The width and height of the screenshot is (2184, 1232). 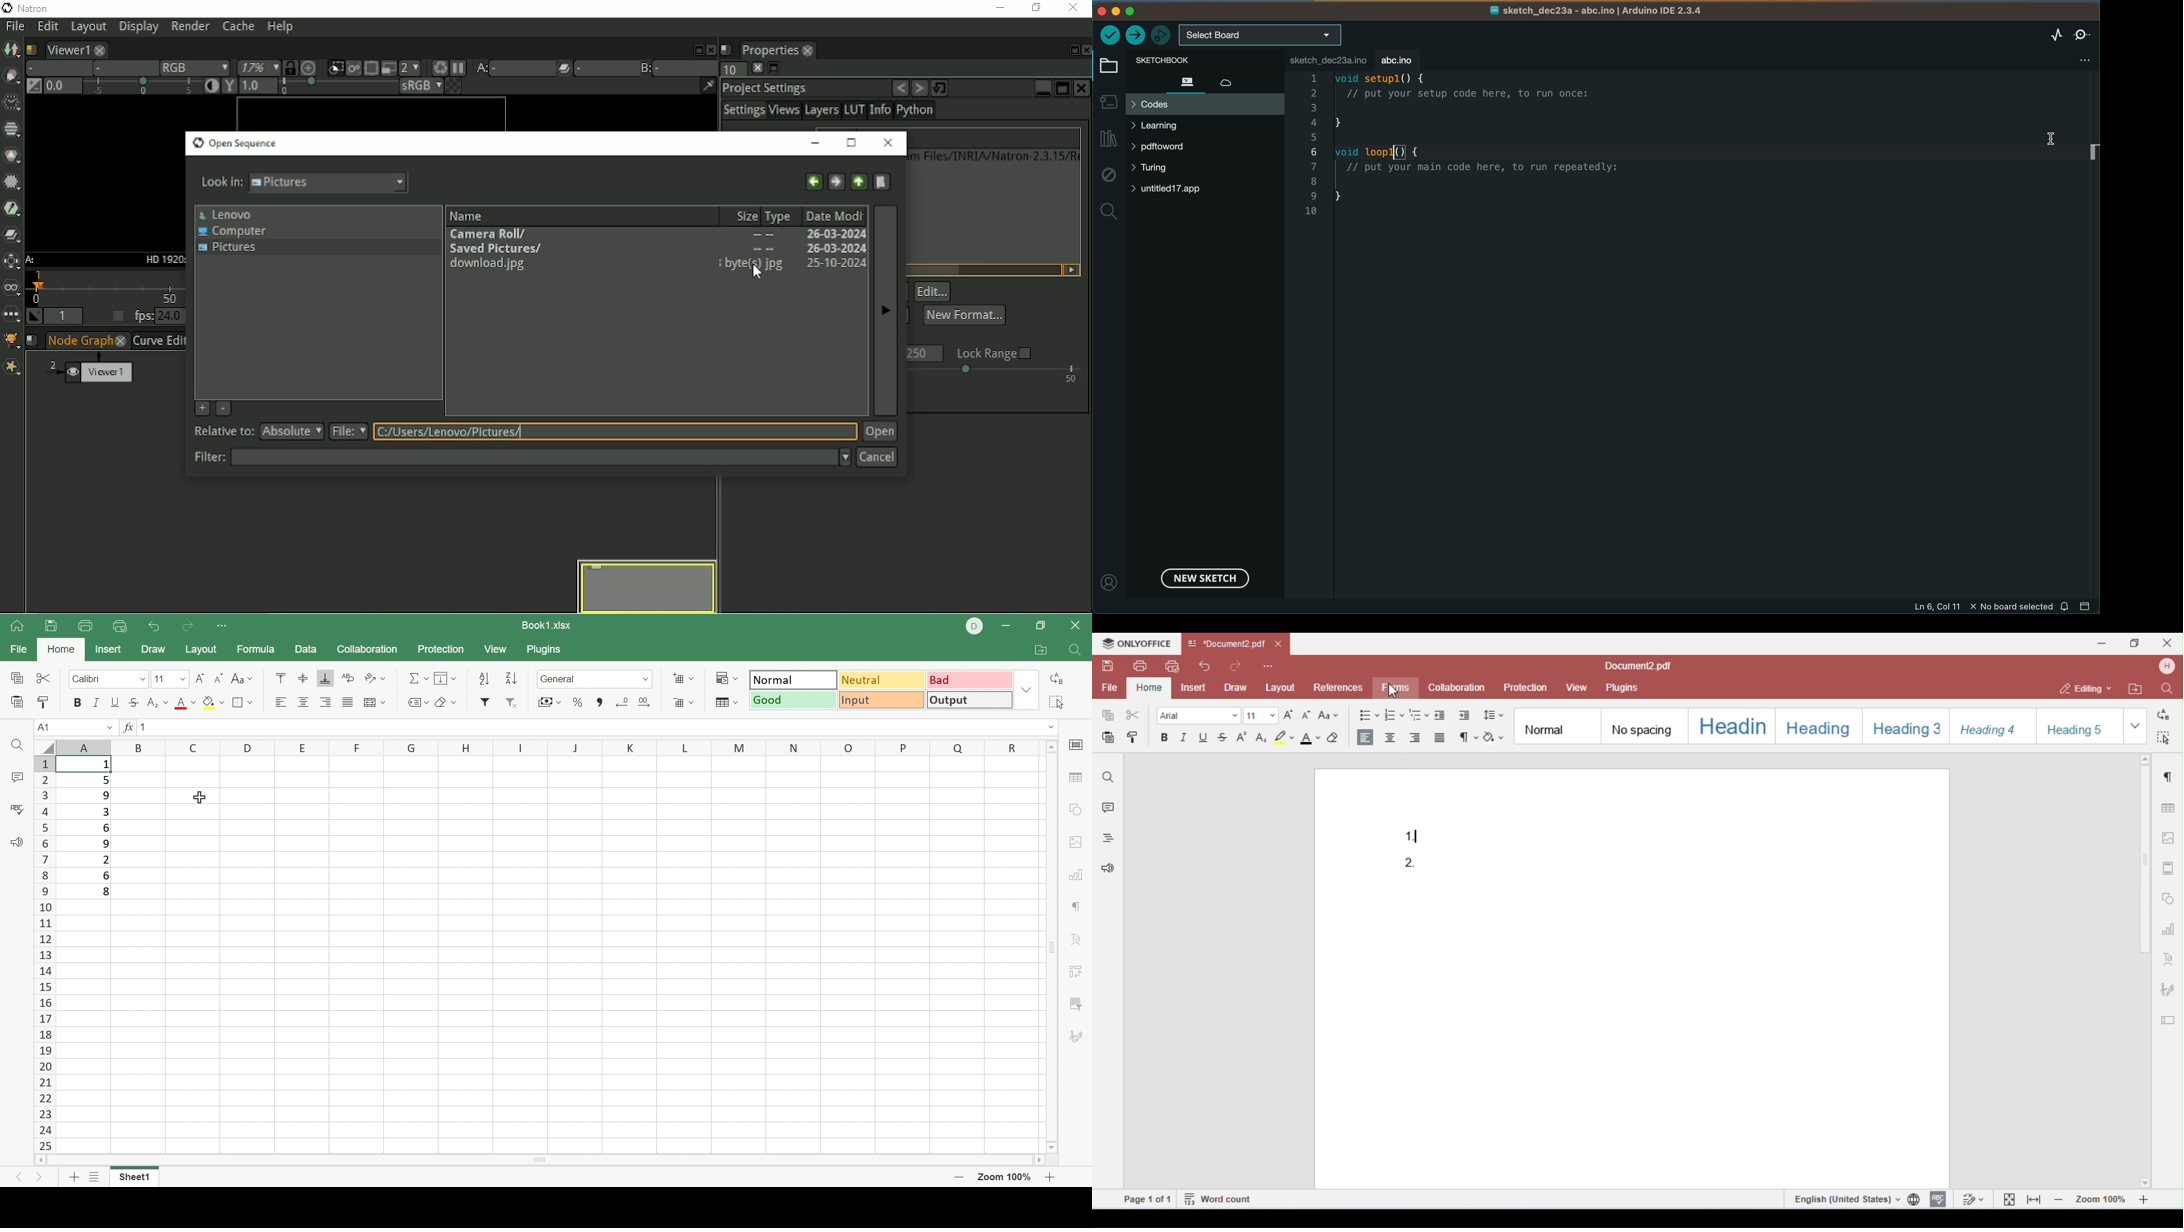 What do you see at coordinates (752, 264) in the screenshot?
I see `byte(s) jpg` at bounding box center [752, 264].